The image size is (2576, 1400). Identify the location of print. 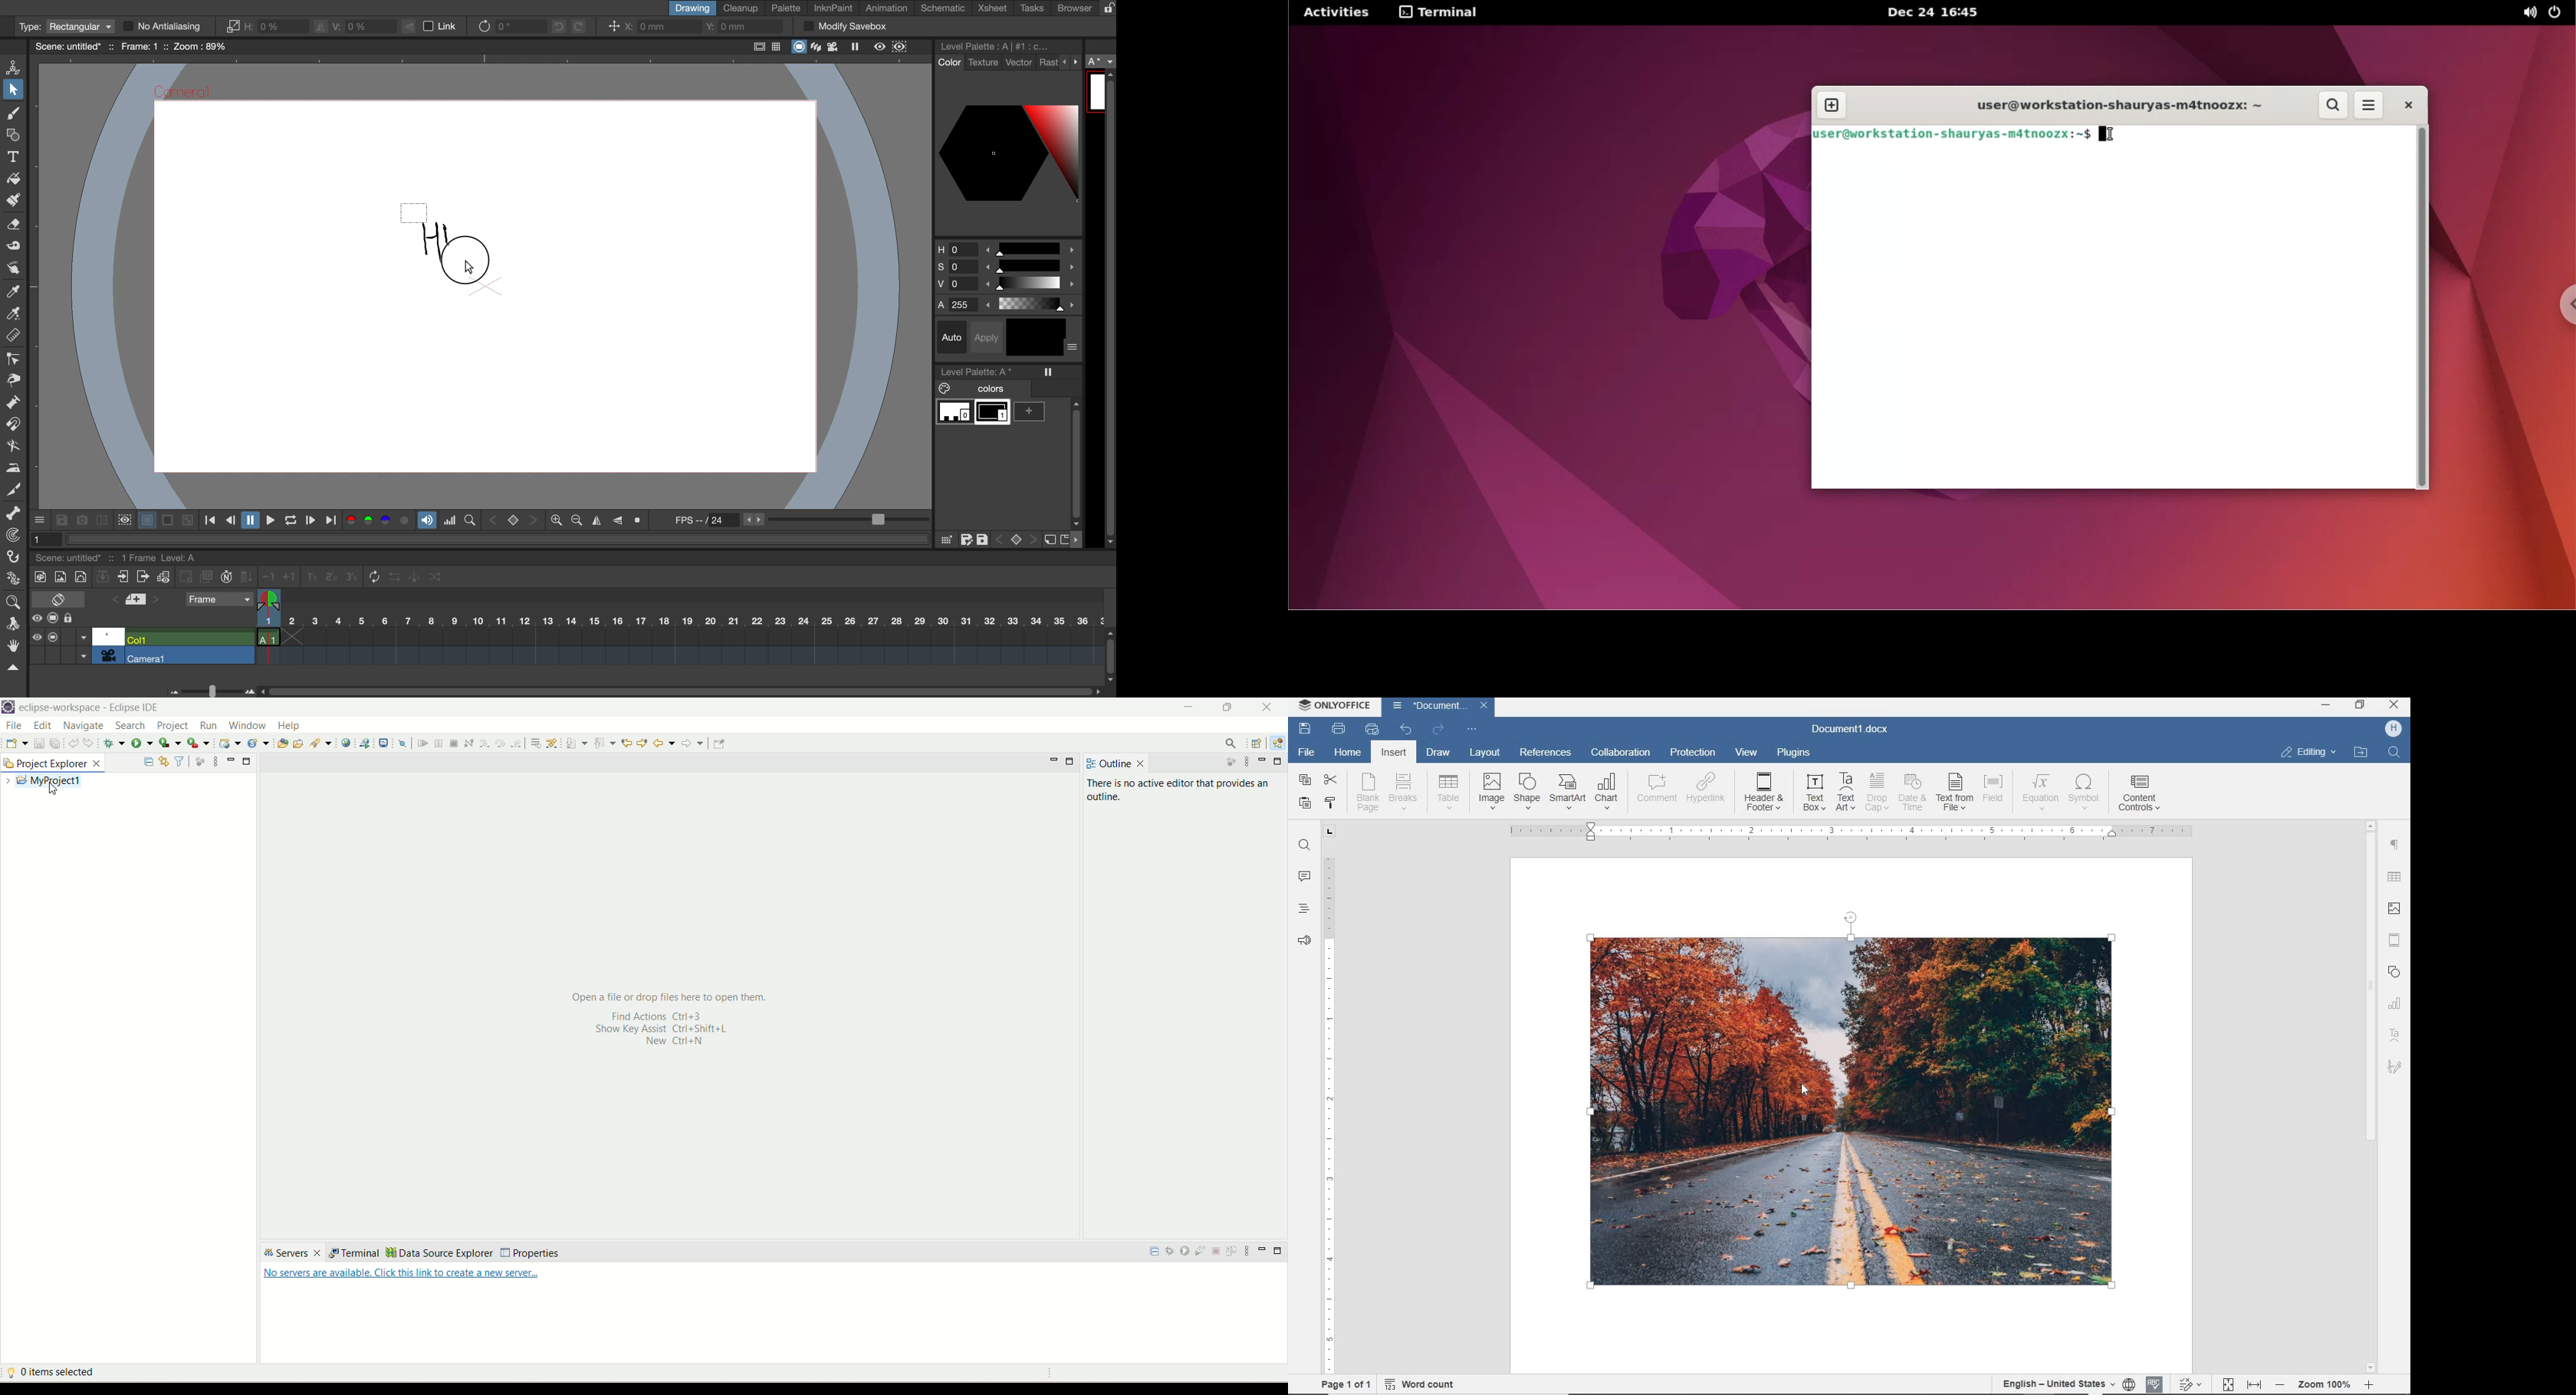
(1337, 730).